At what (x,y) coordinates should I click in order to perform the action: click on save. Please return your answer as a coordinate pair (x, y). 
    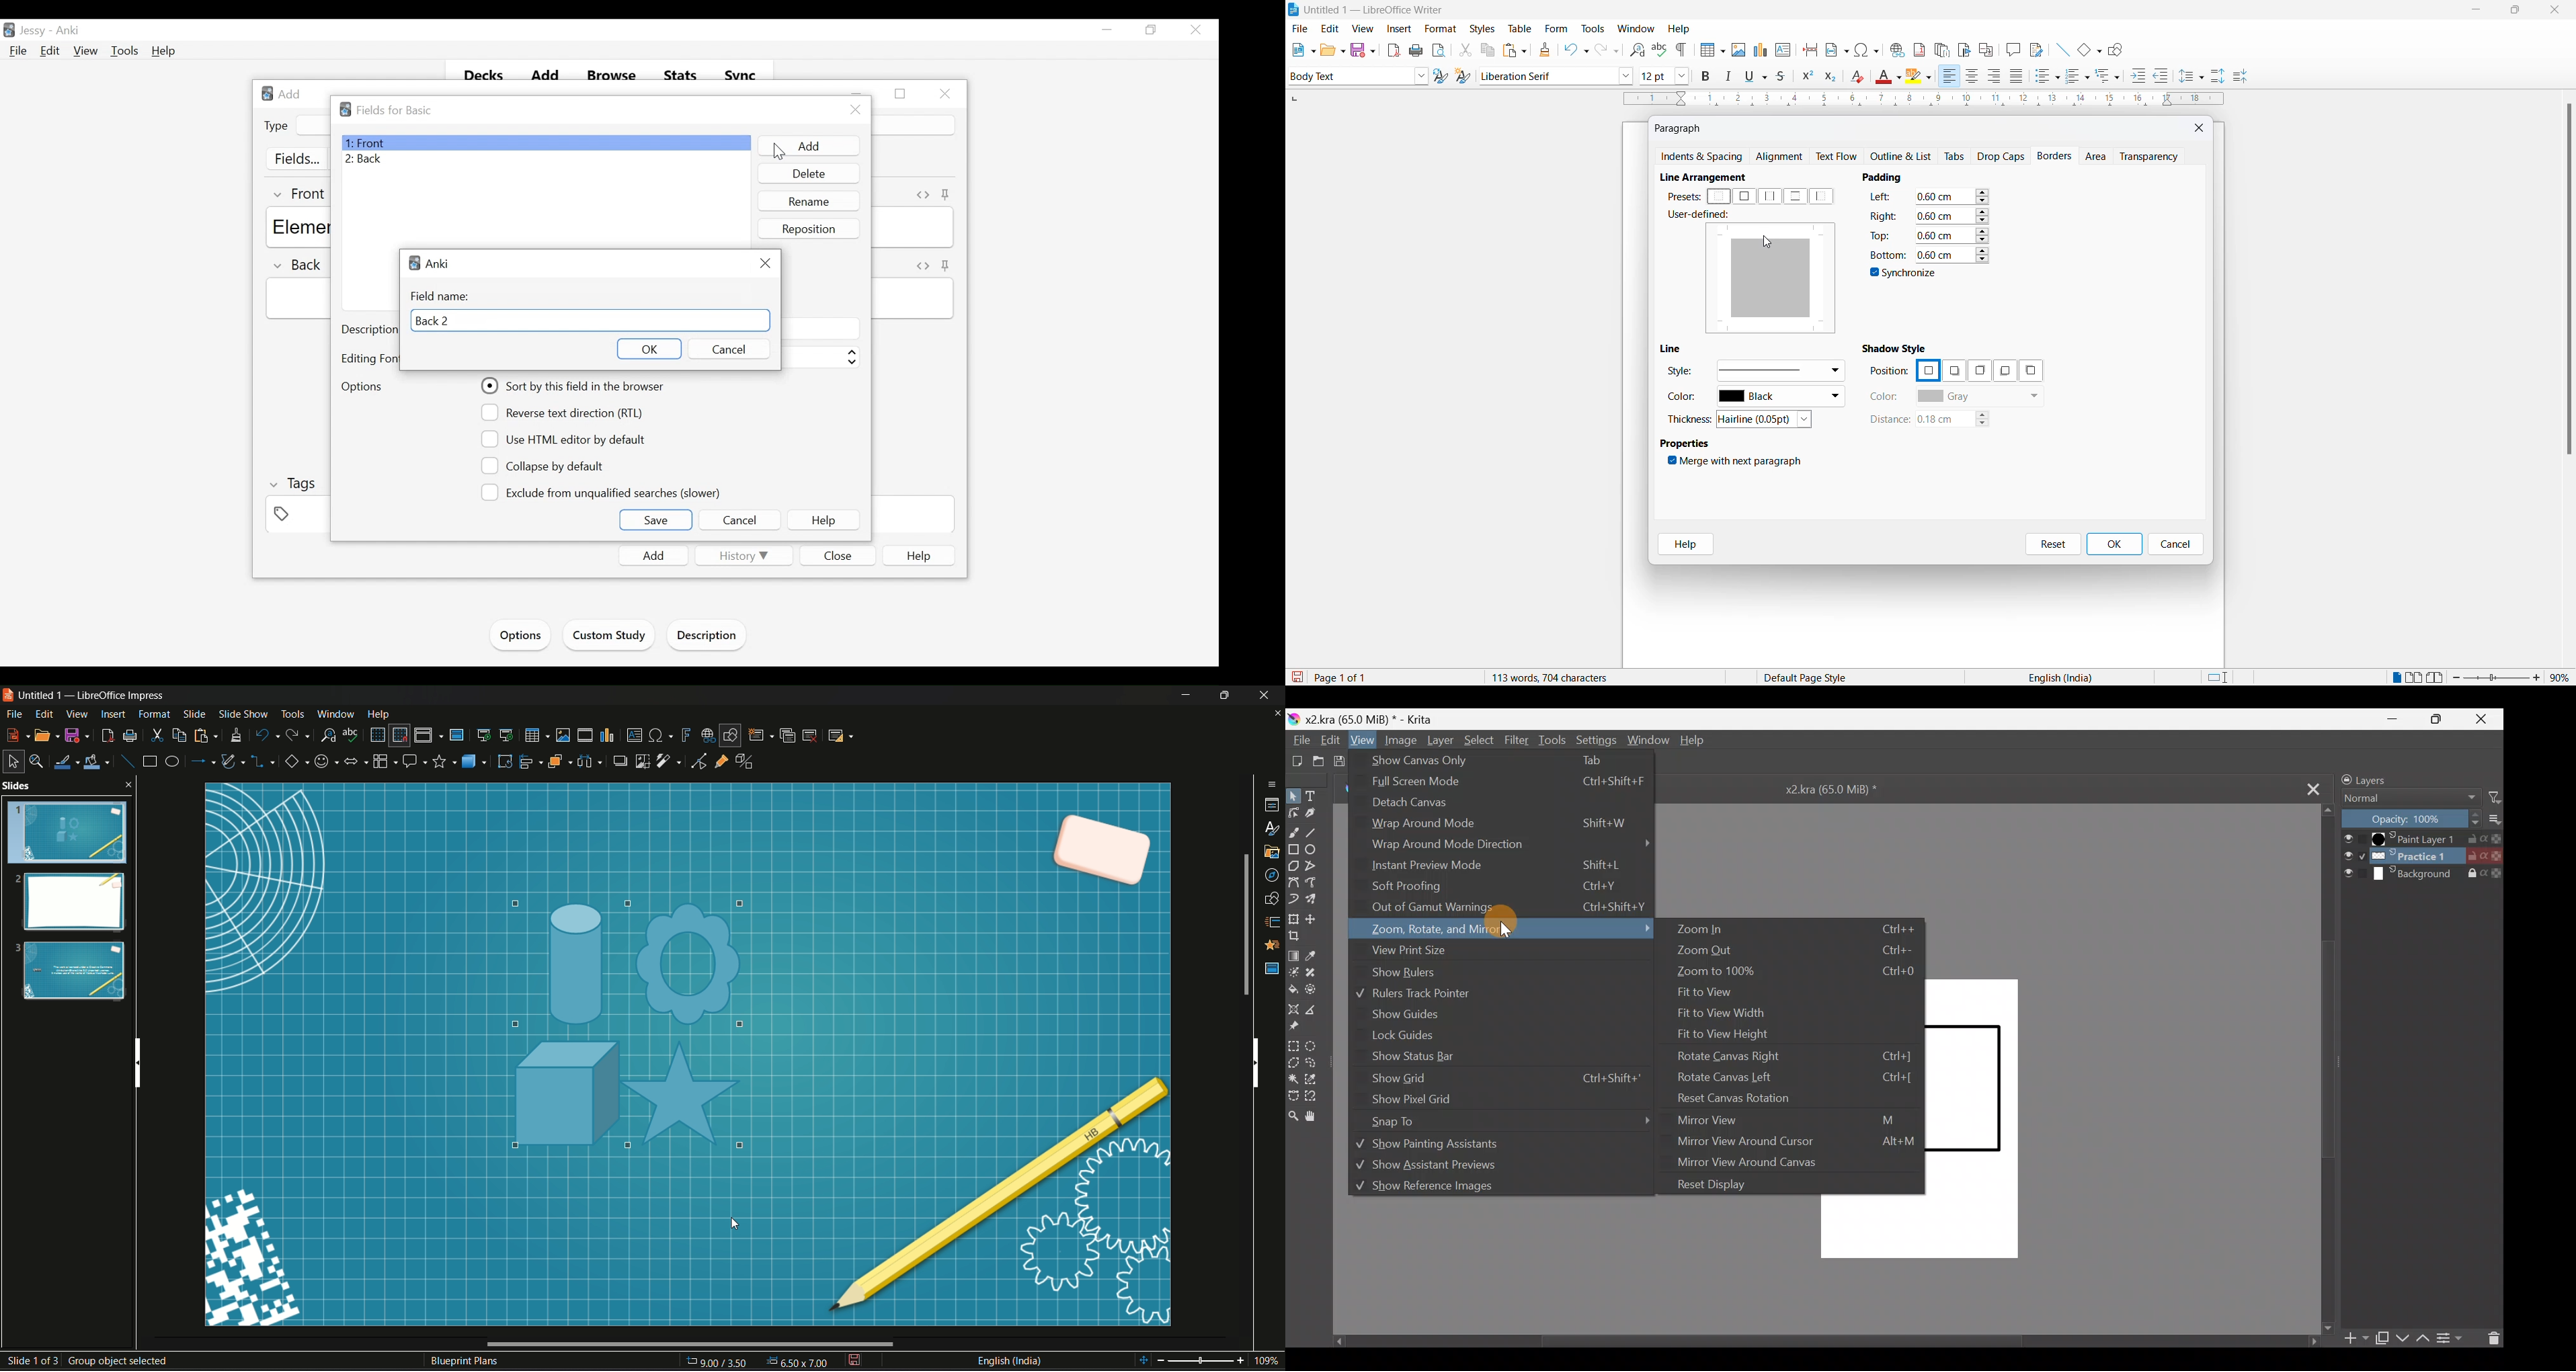
    Looking at the image, I should click on (1298, 677).